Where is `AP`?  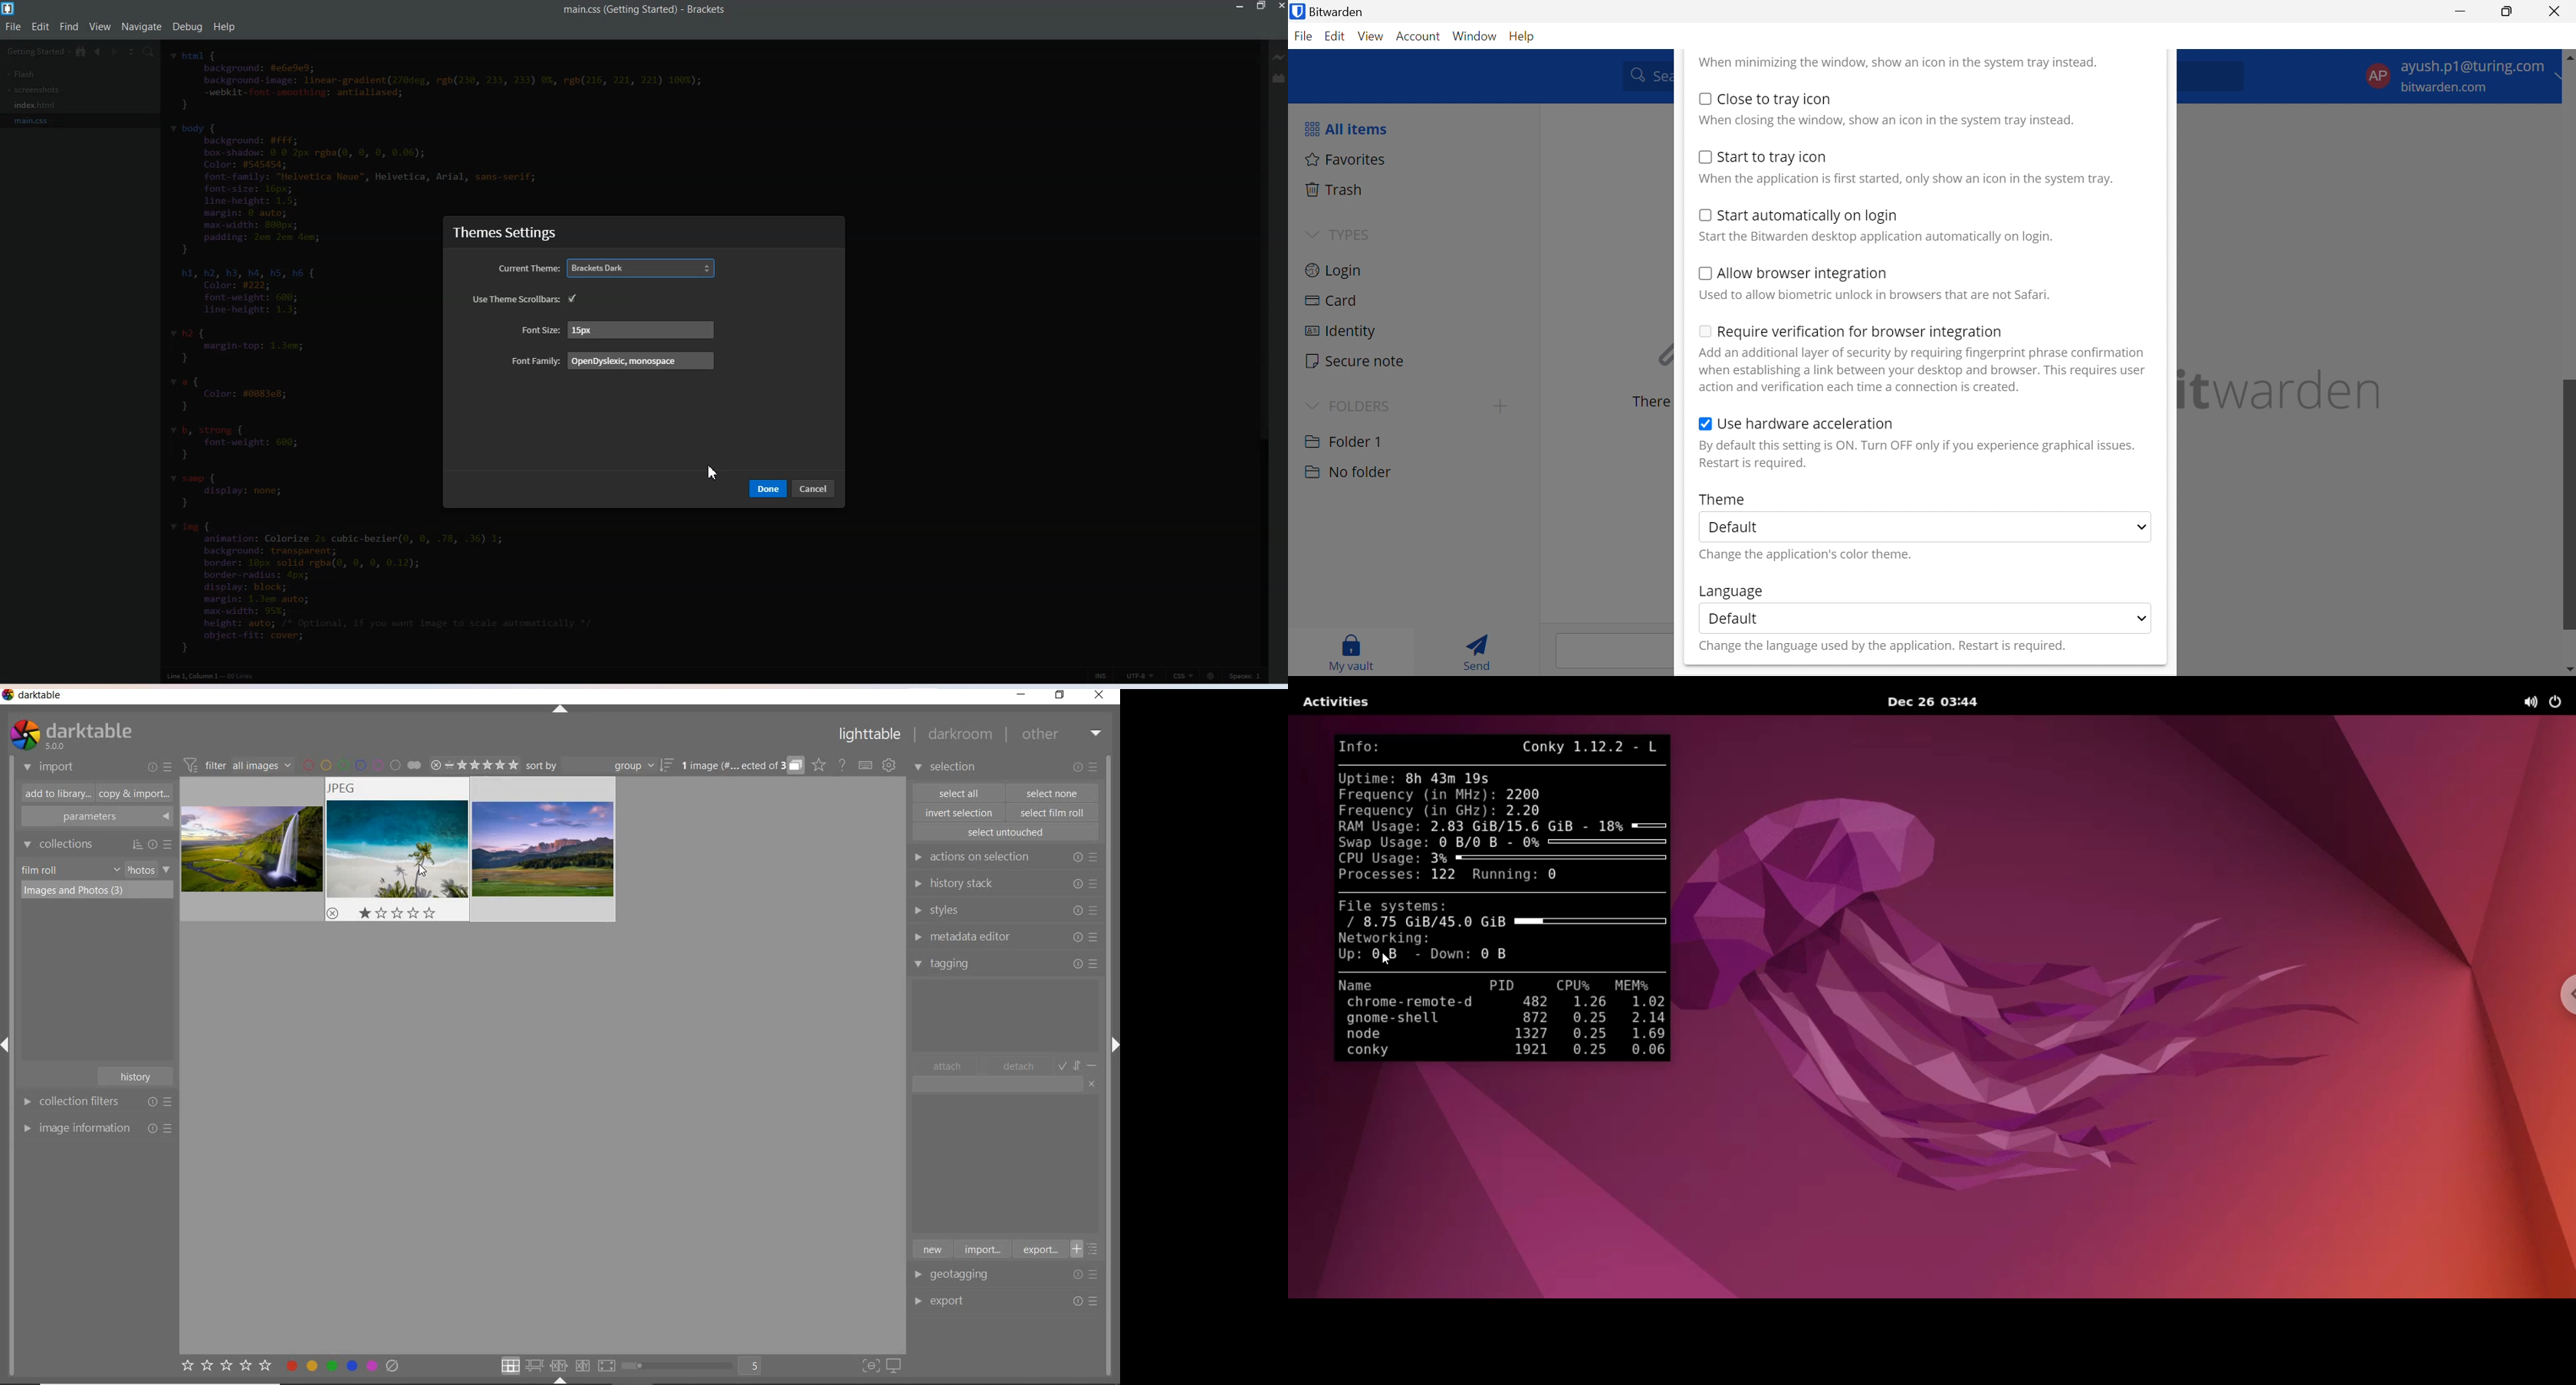
AP is located at coordinates (2377, 75).